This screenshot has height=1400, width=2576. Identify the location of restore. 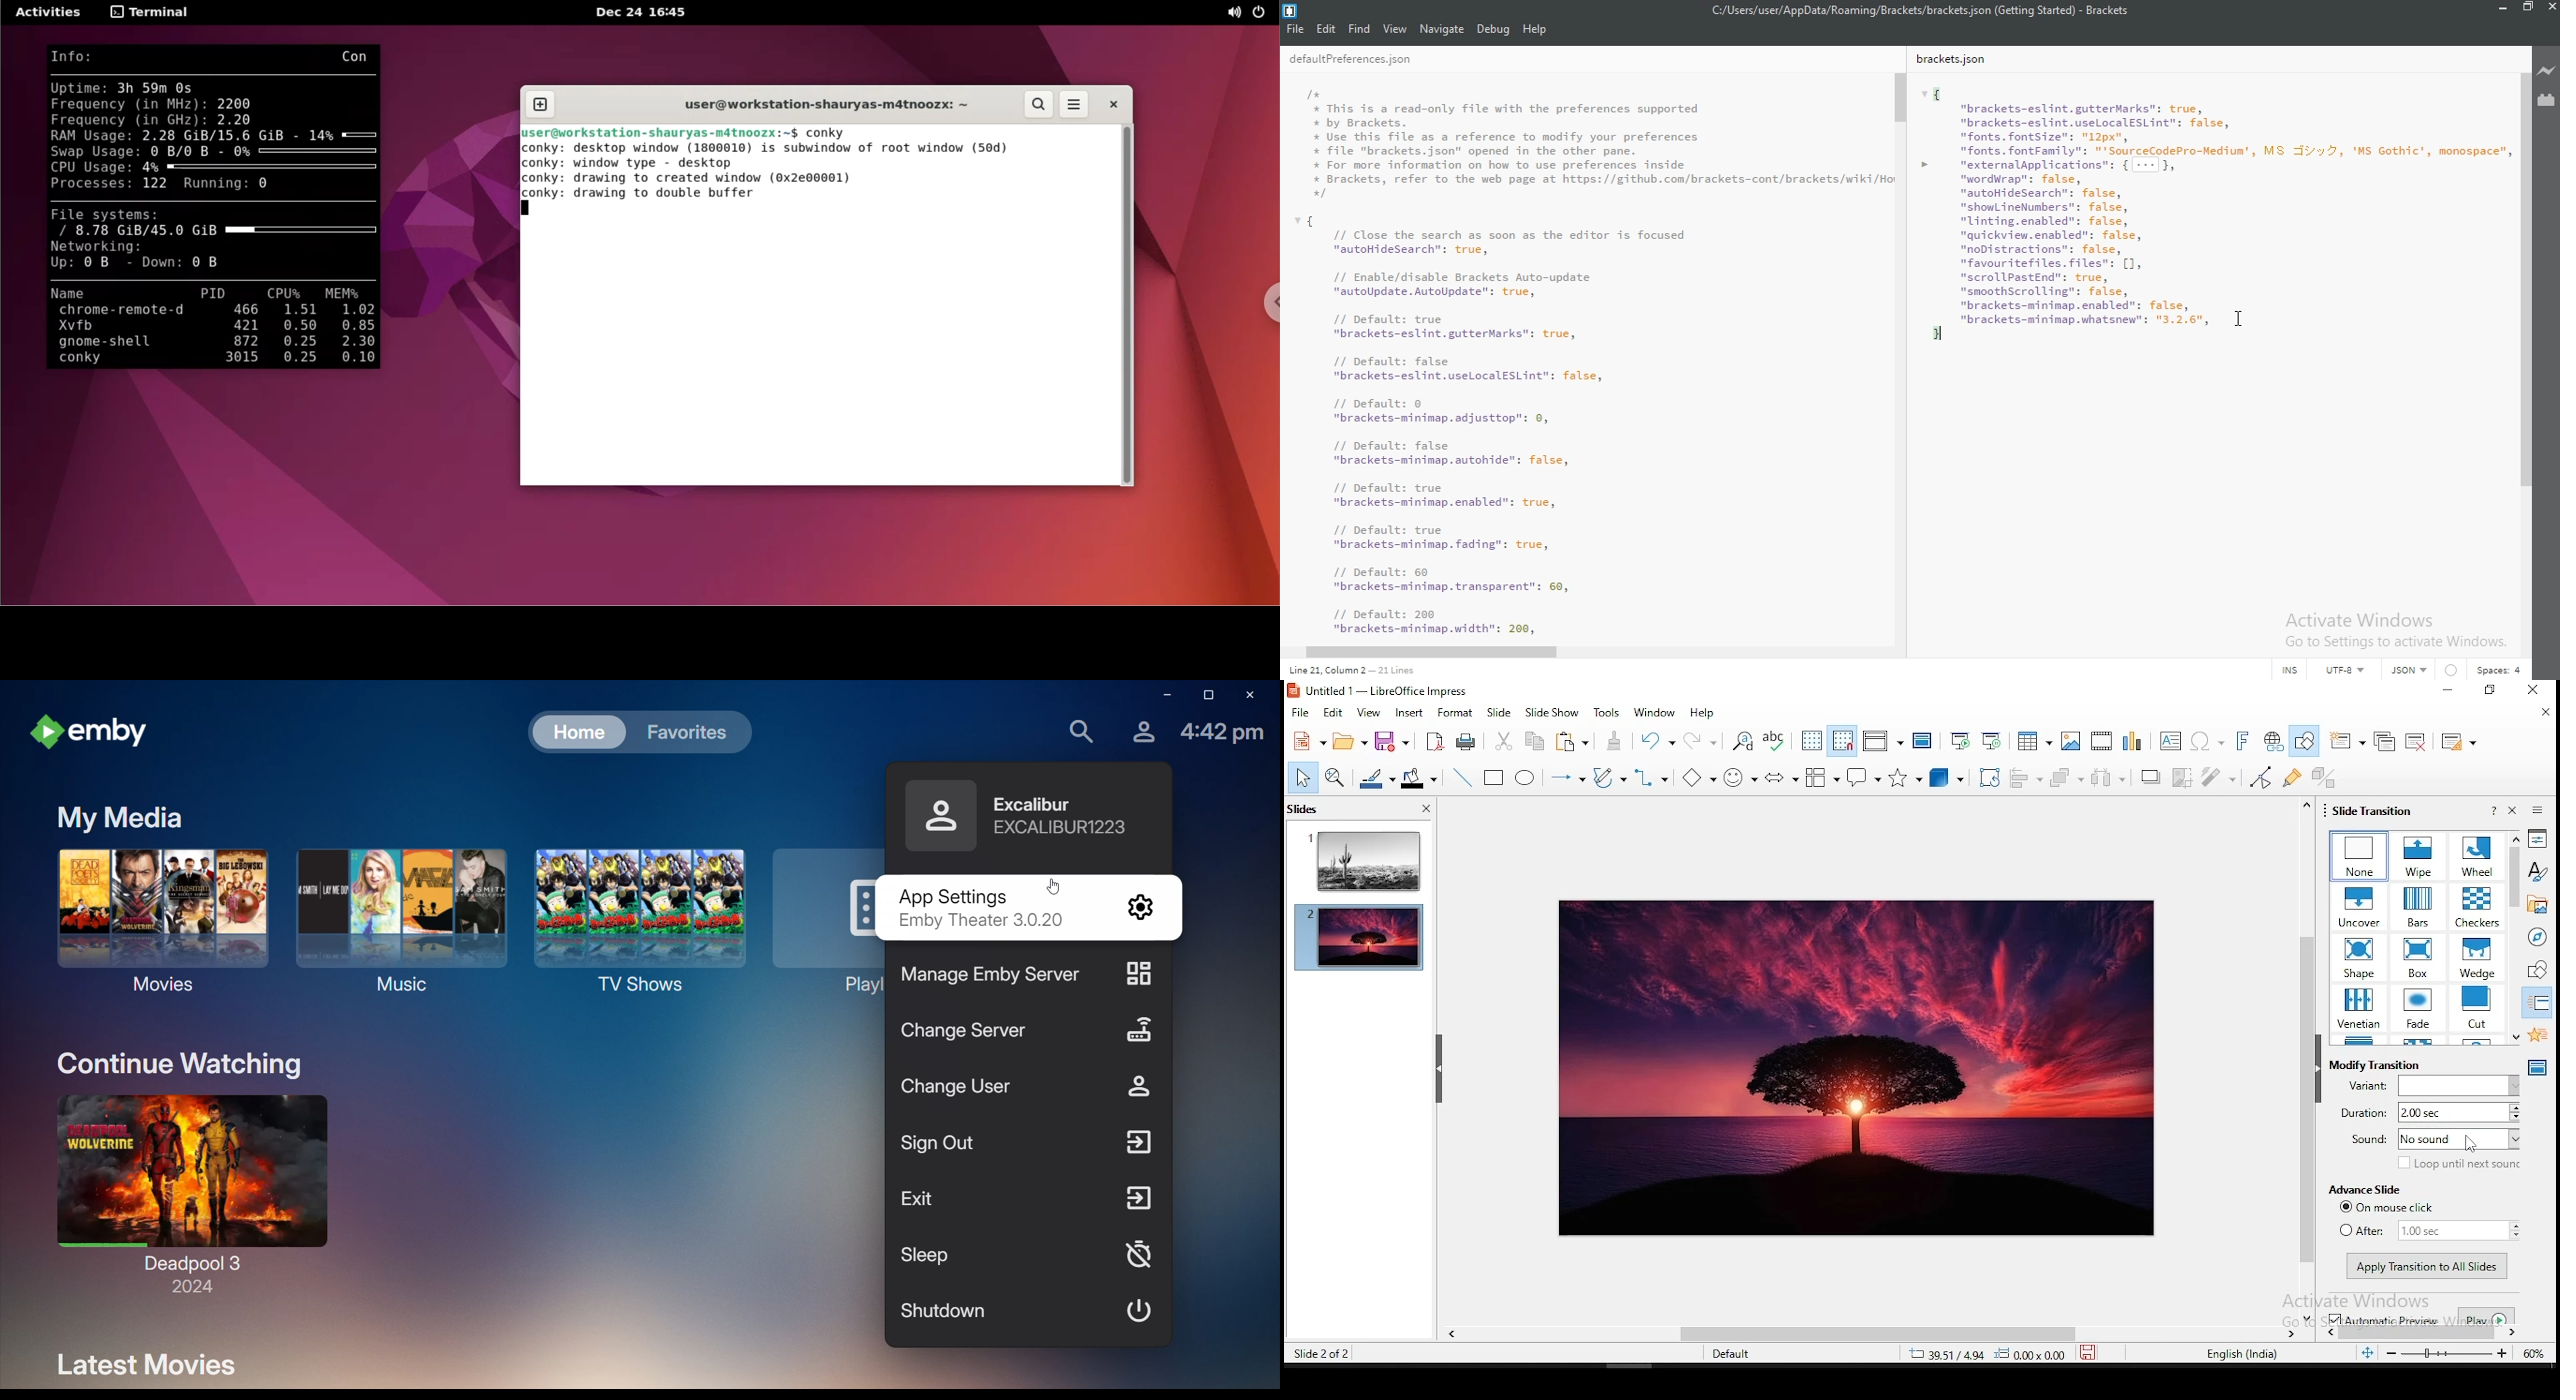
(2526, 10).